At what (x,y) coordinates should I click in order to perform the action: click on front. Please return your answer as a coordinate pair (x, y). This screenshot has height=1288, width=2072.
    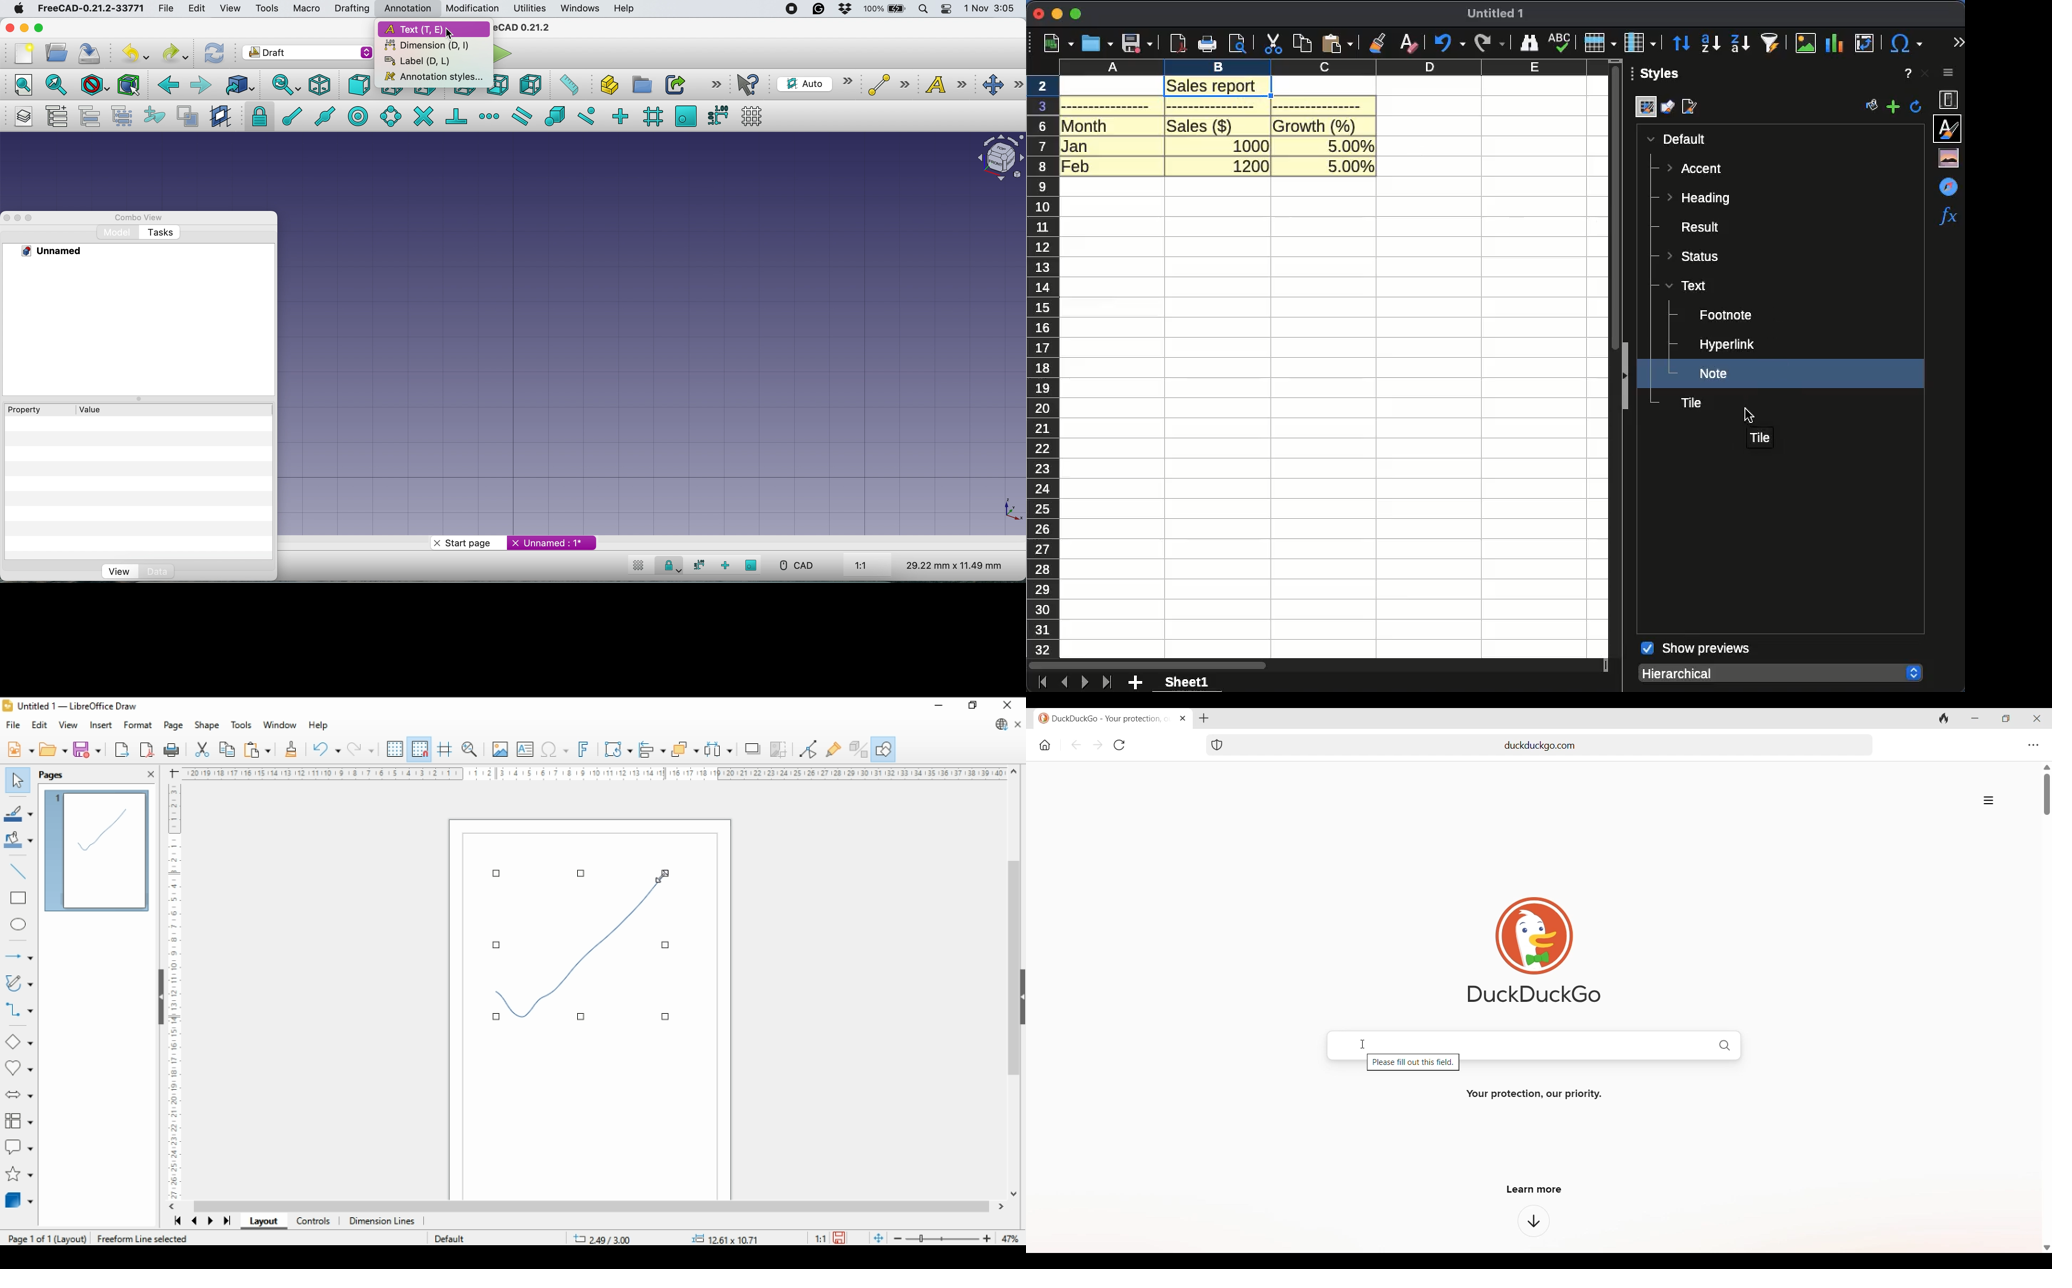
    Looking at the image, I should click on (357, 84).